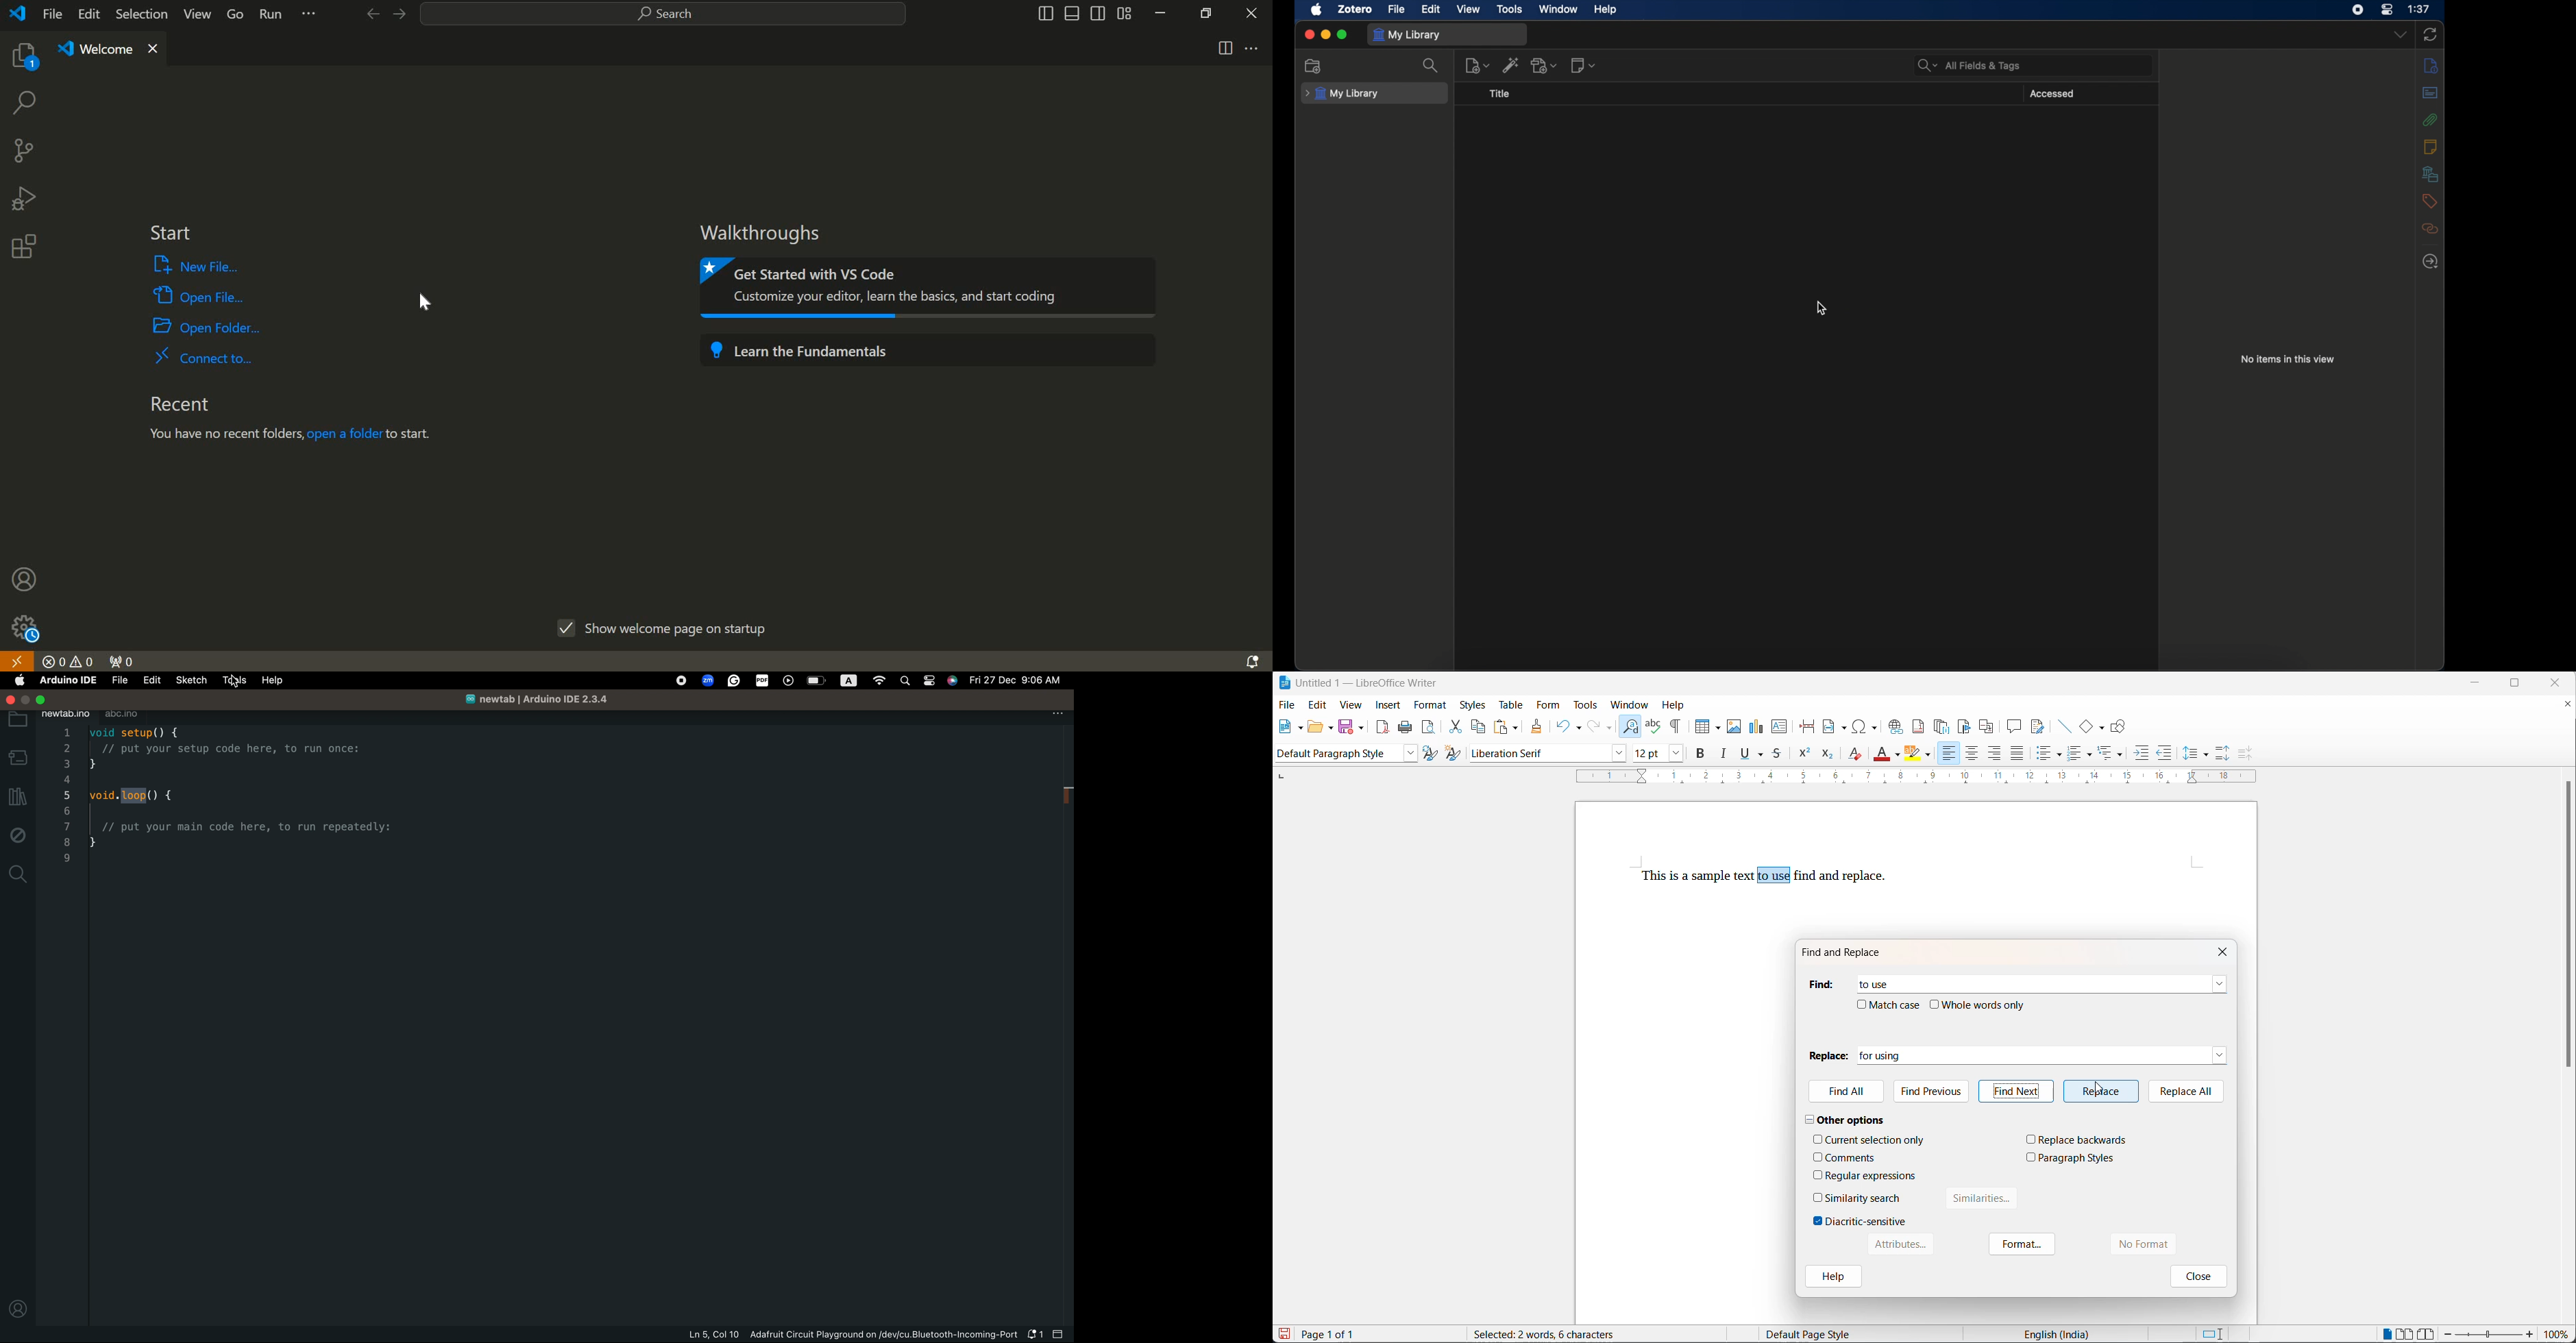  I want to click on strike through, so click(1779, 755).